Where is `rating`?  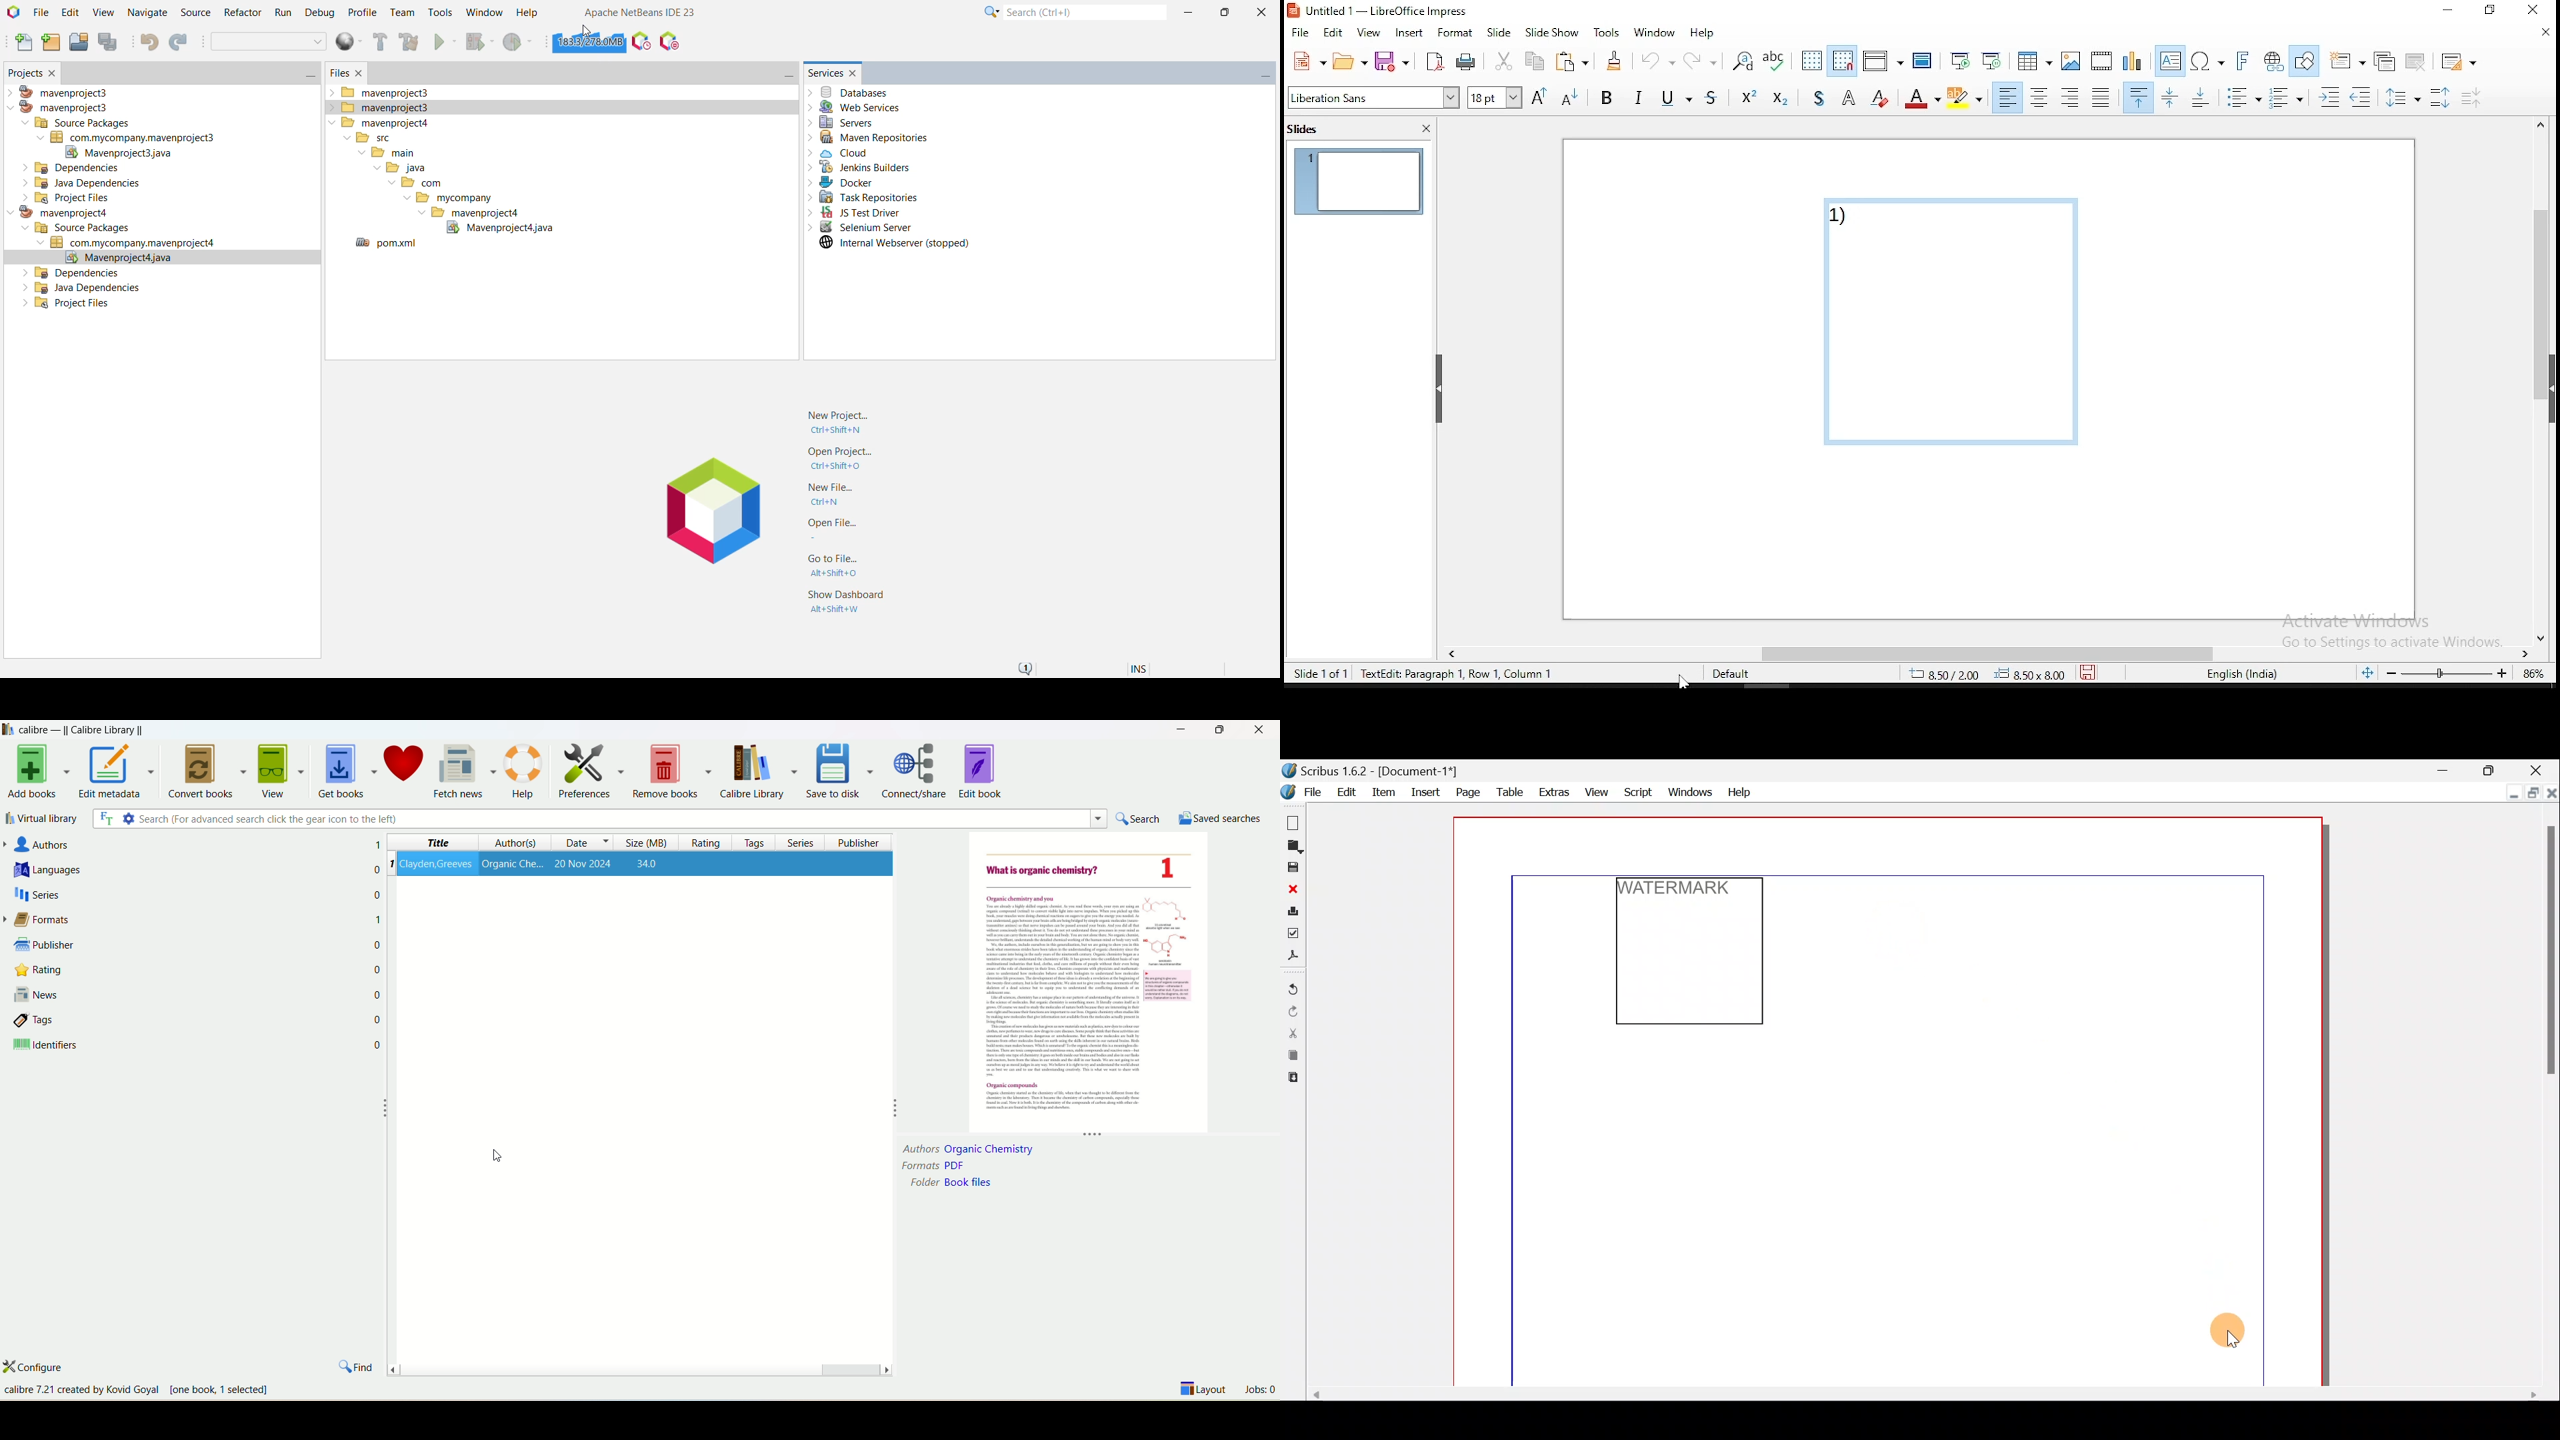
rating is located at coordinates (701, 843).